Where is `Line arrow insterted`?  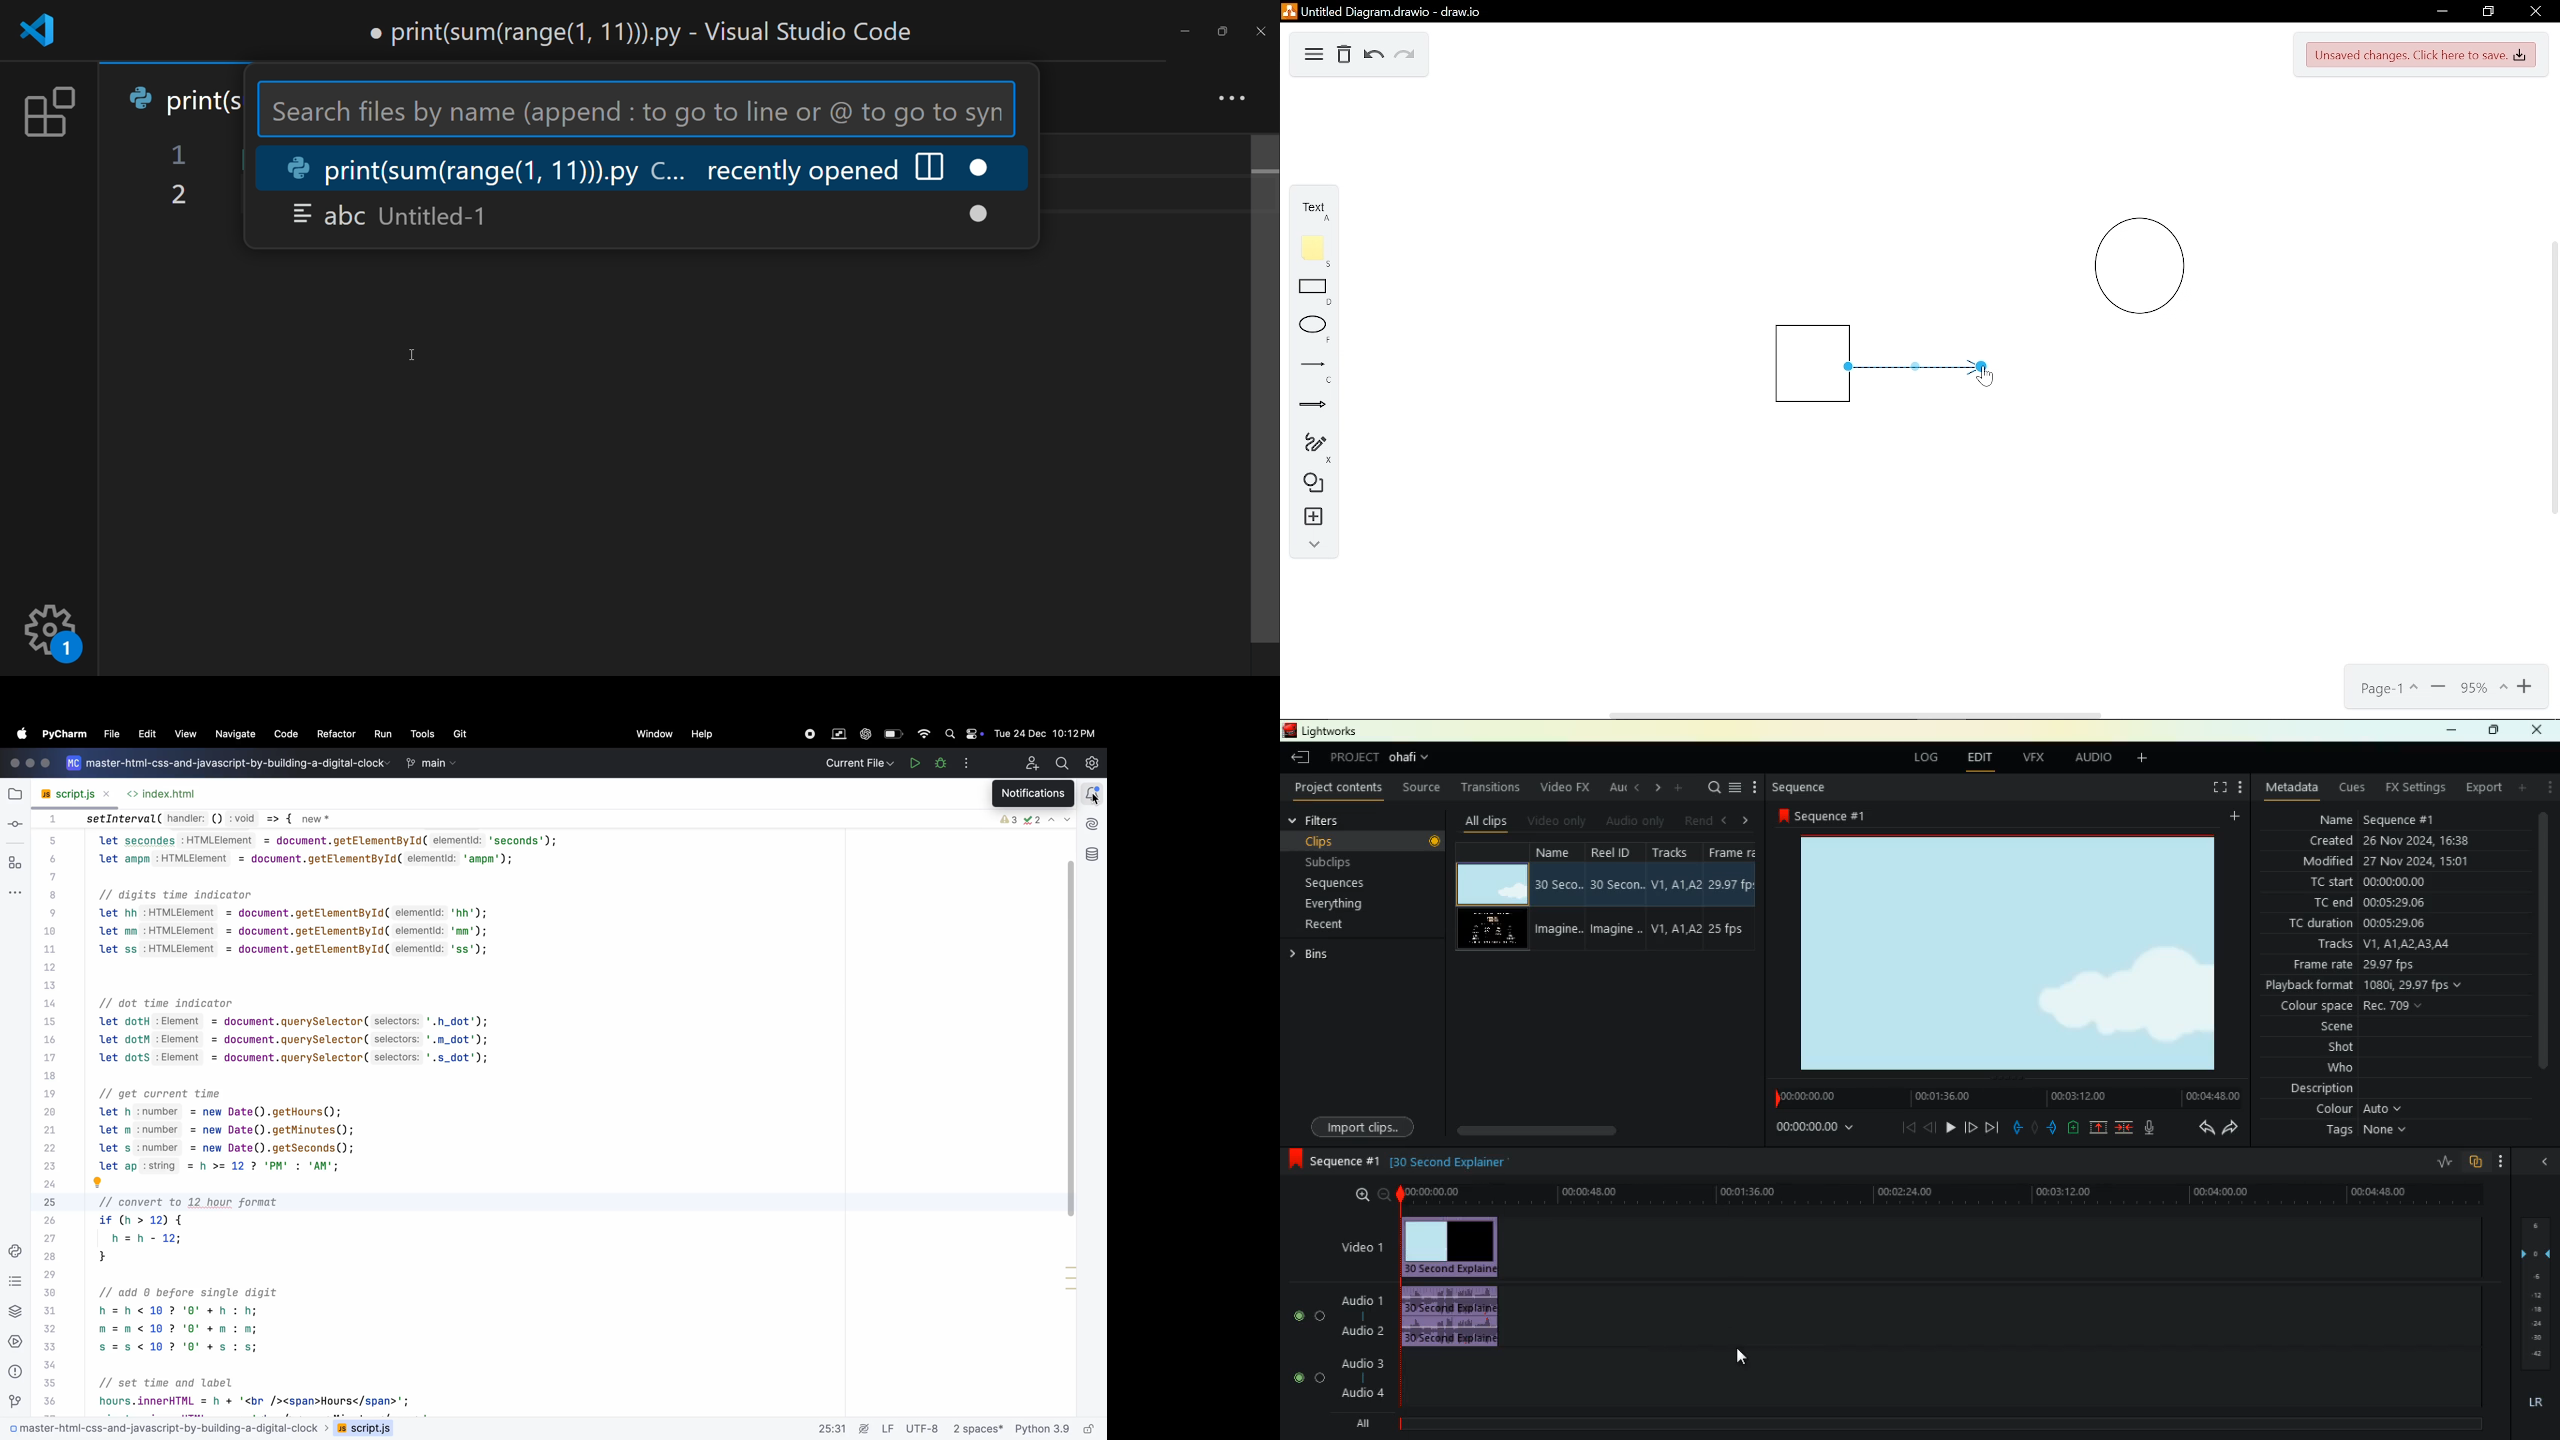
Line arrow insterted is located at coordinates (1928, 364).